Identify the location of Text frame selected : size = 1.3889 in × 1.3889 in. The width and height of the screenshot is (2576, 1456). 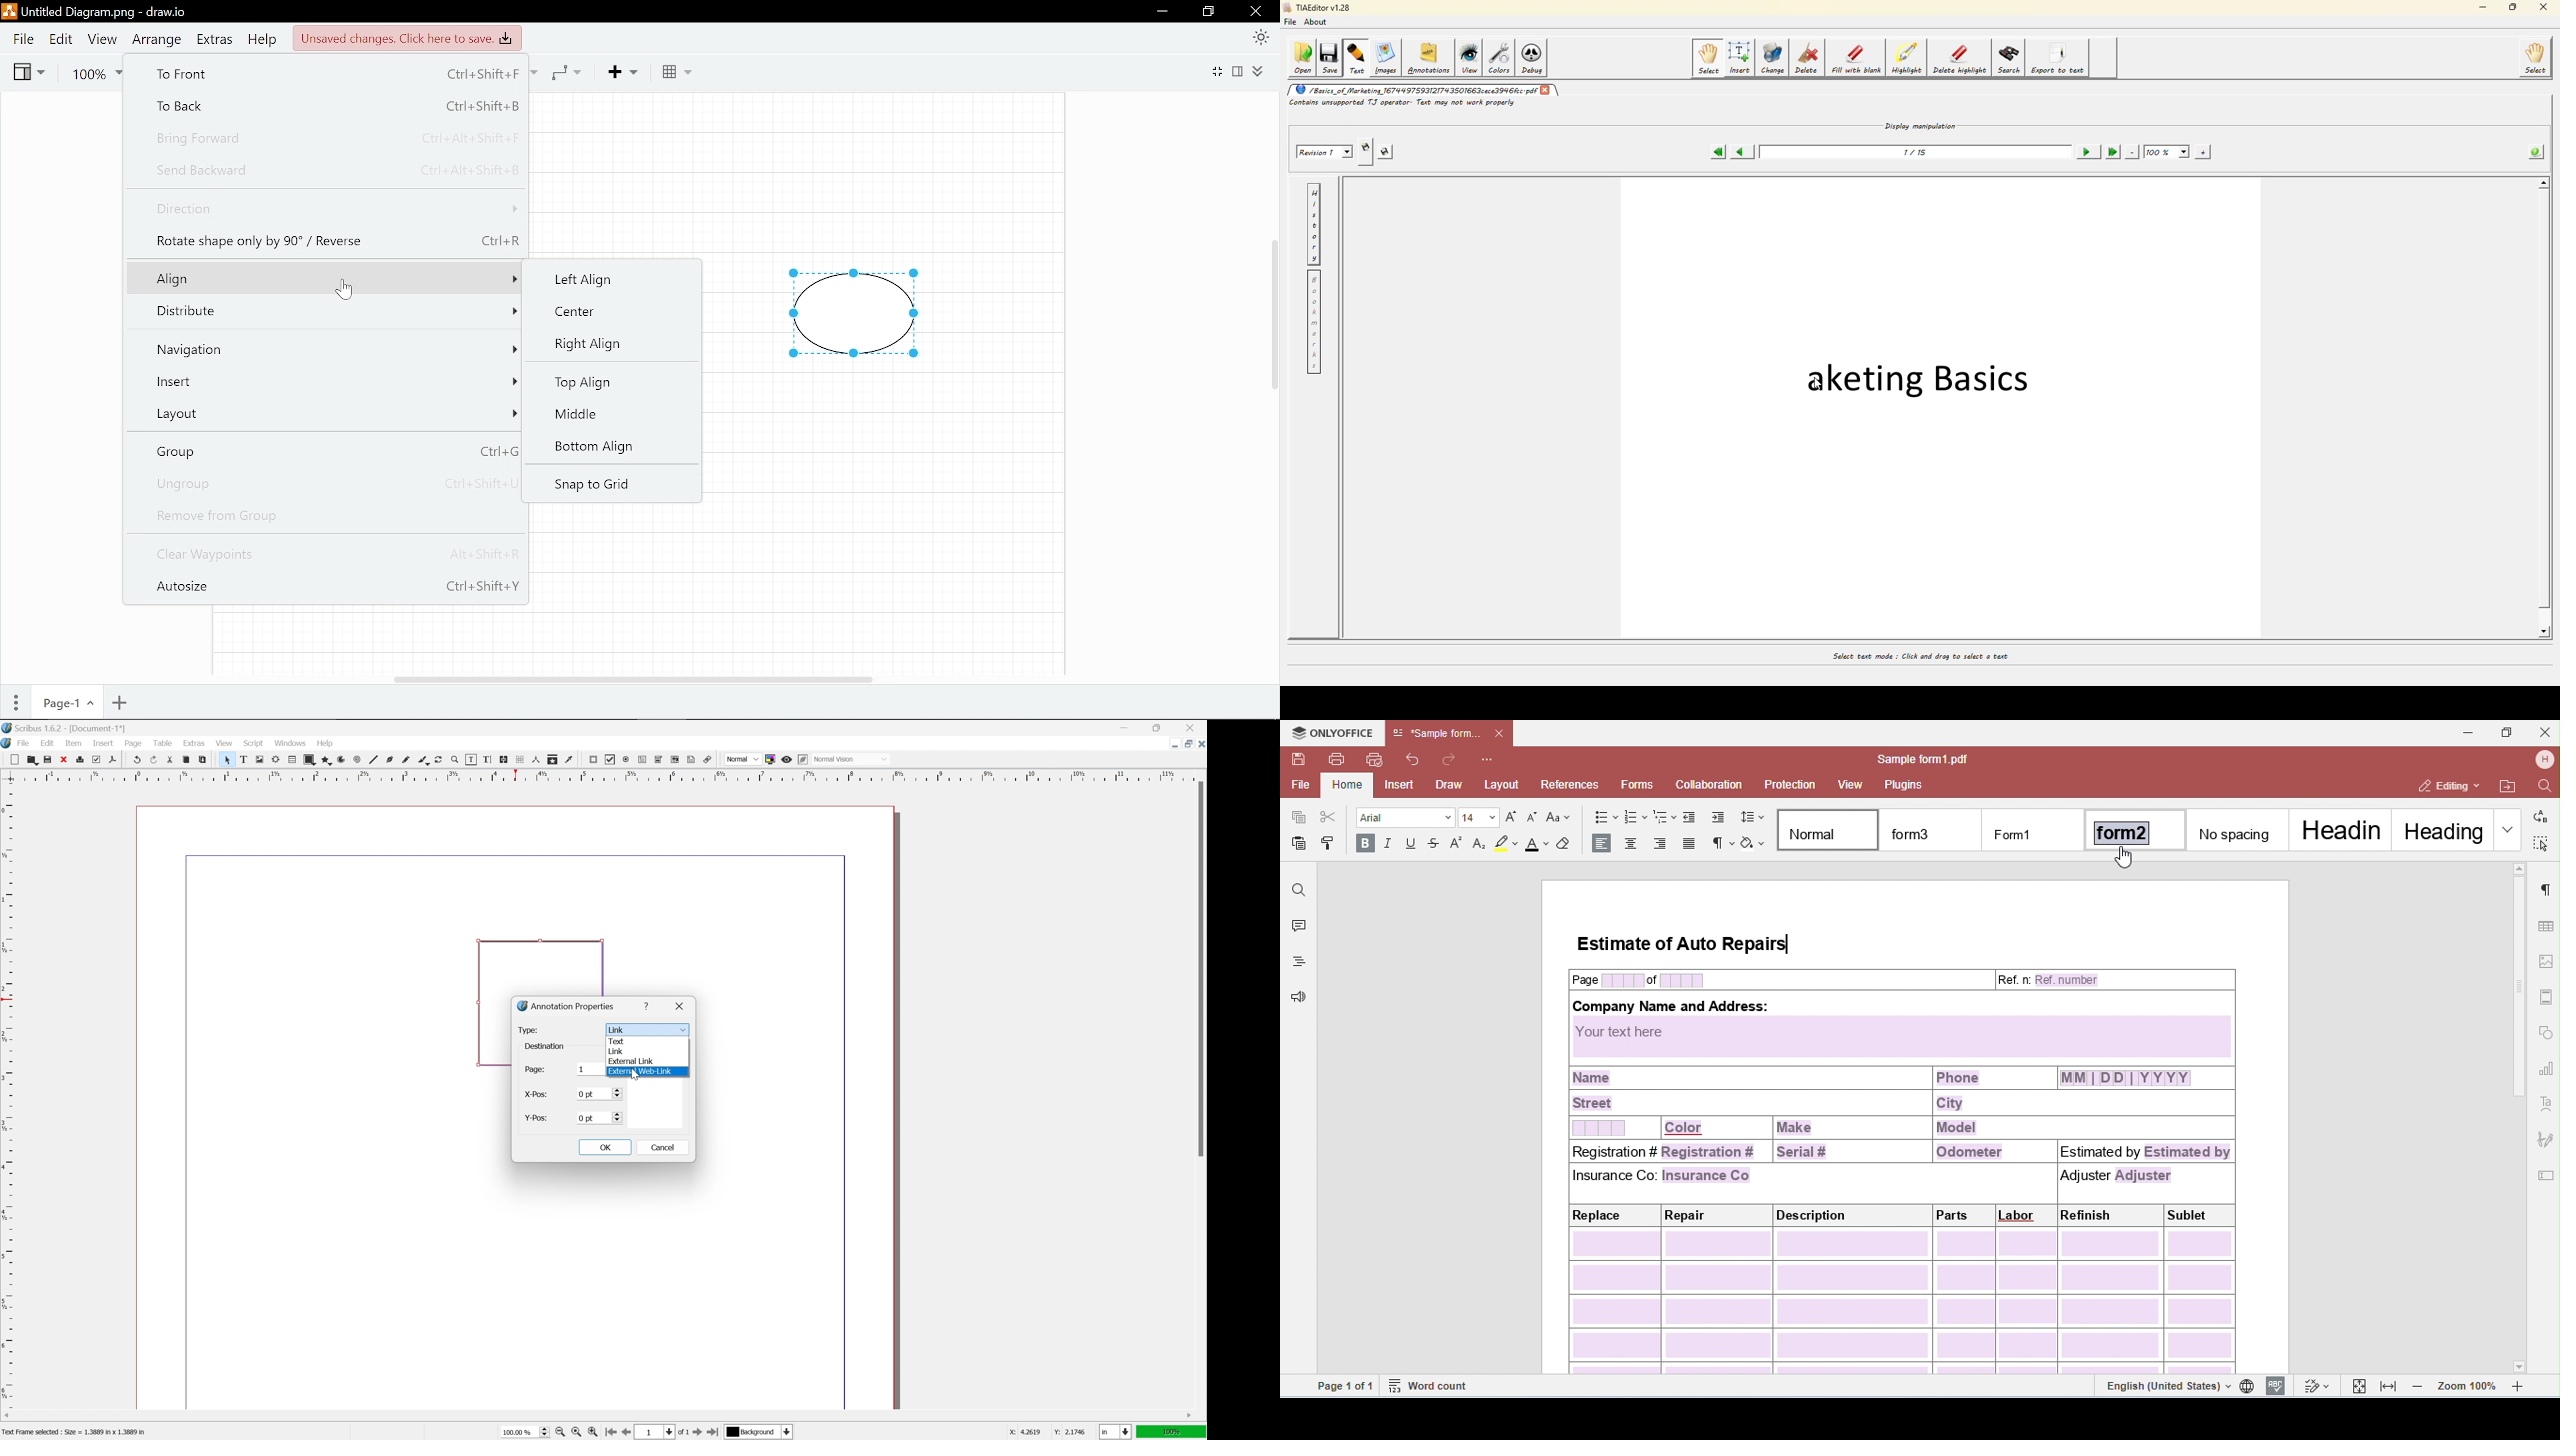
(75, 1431).